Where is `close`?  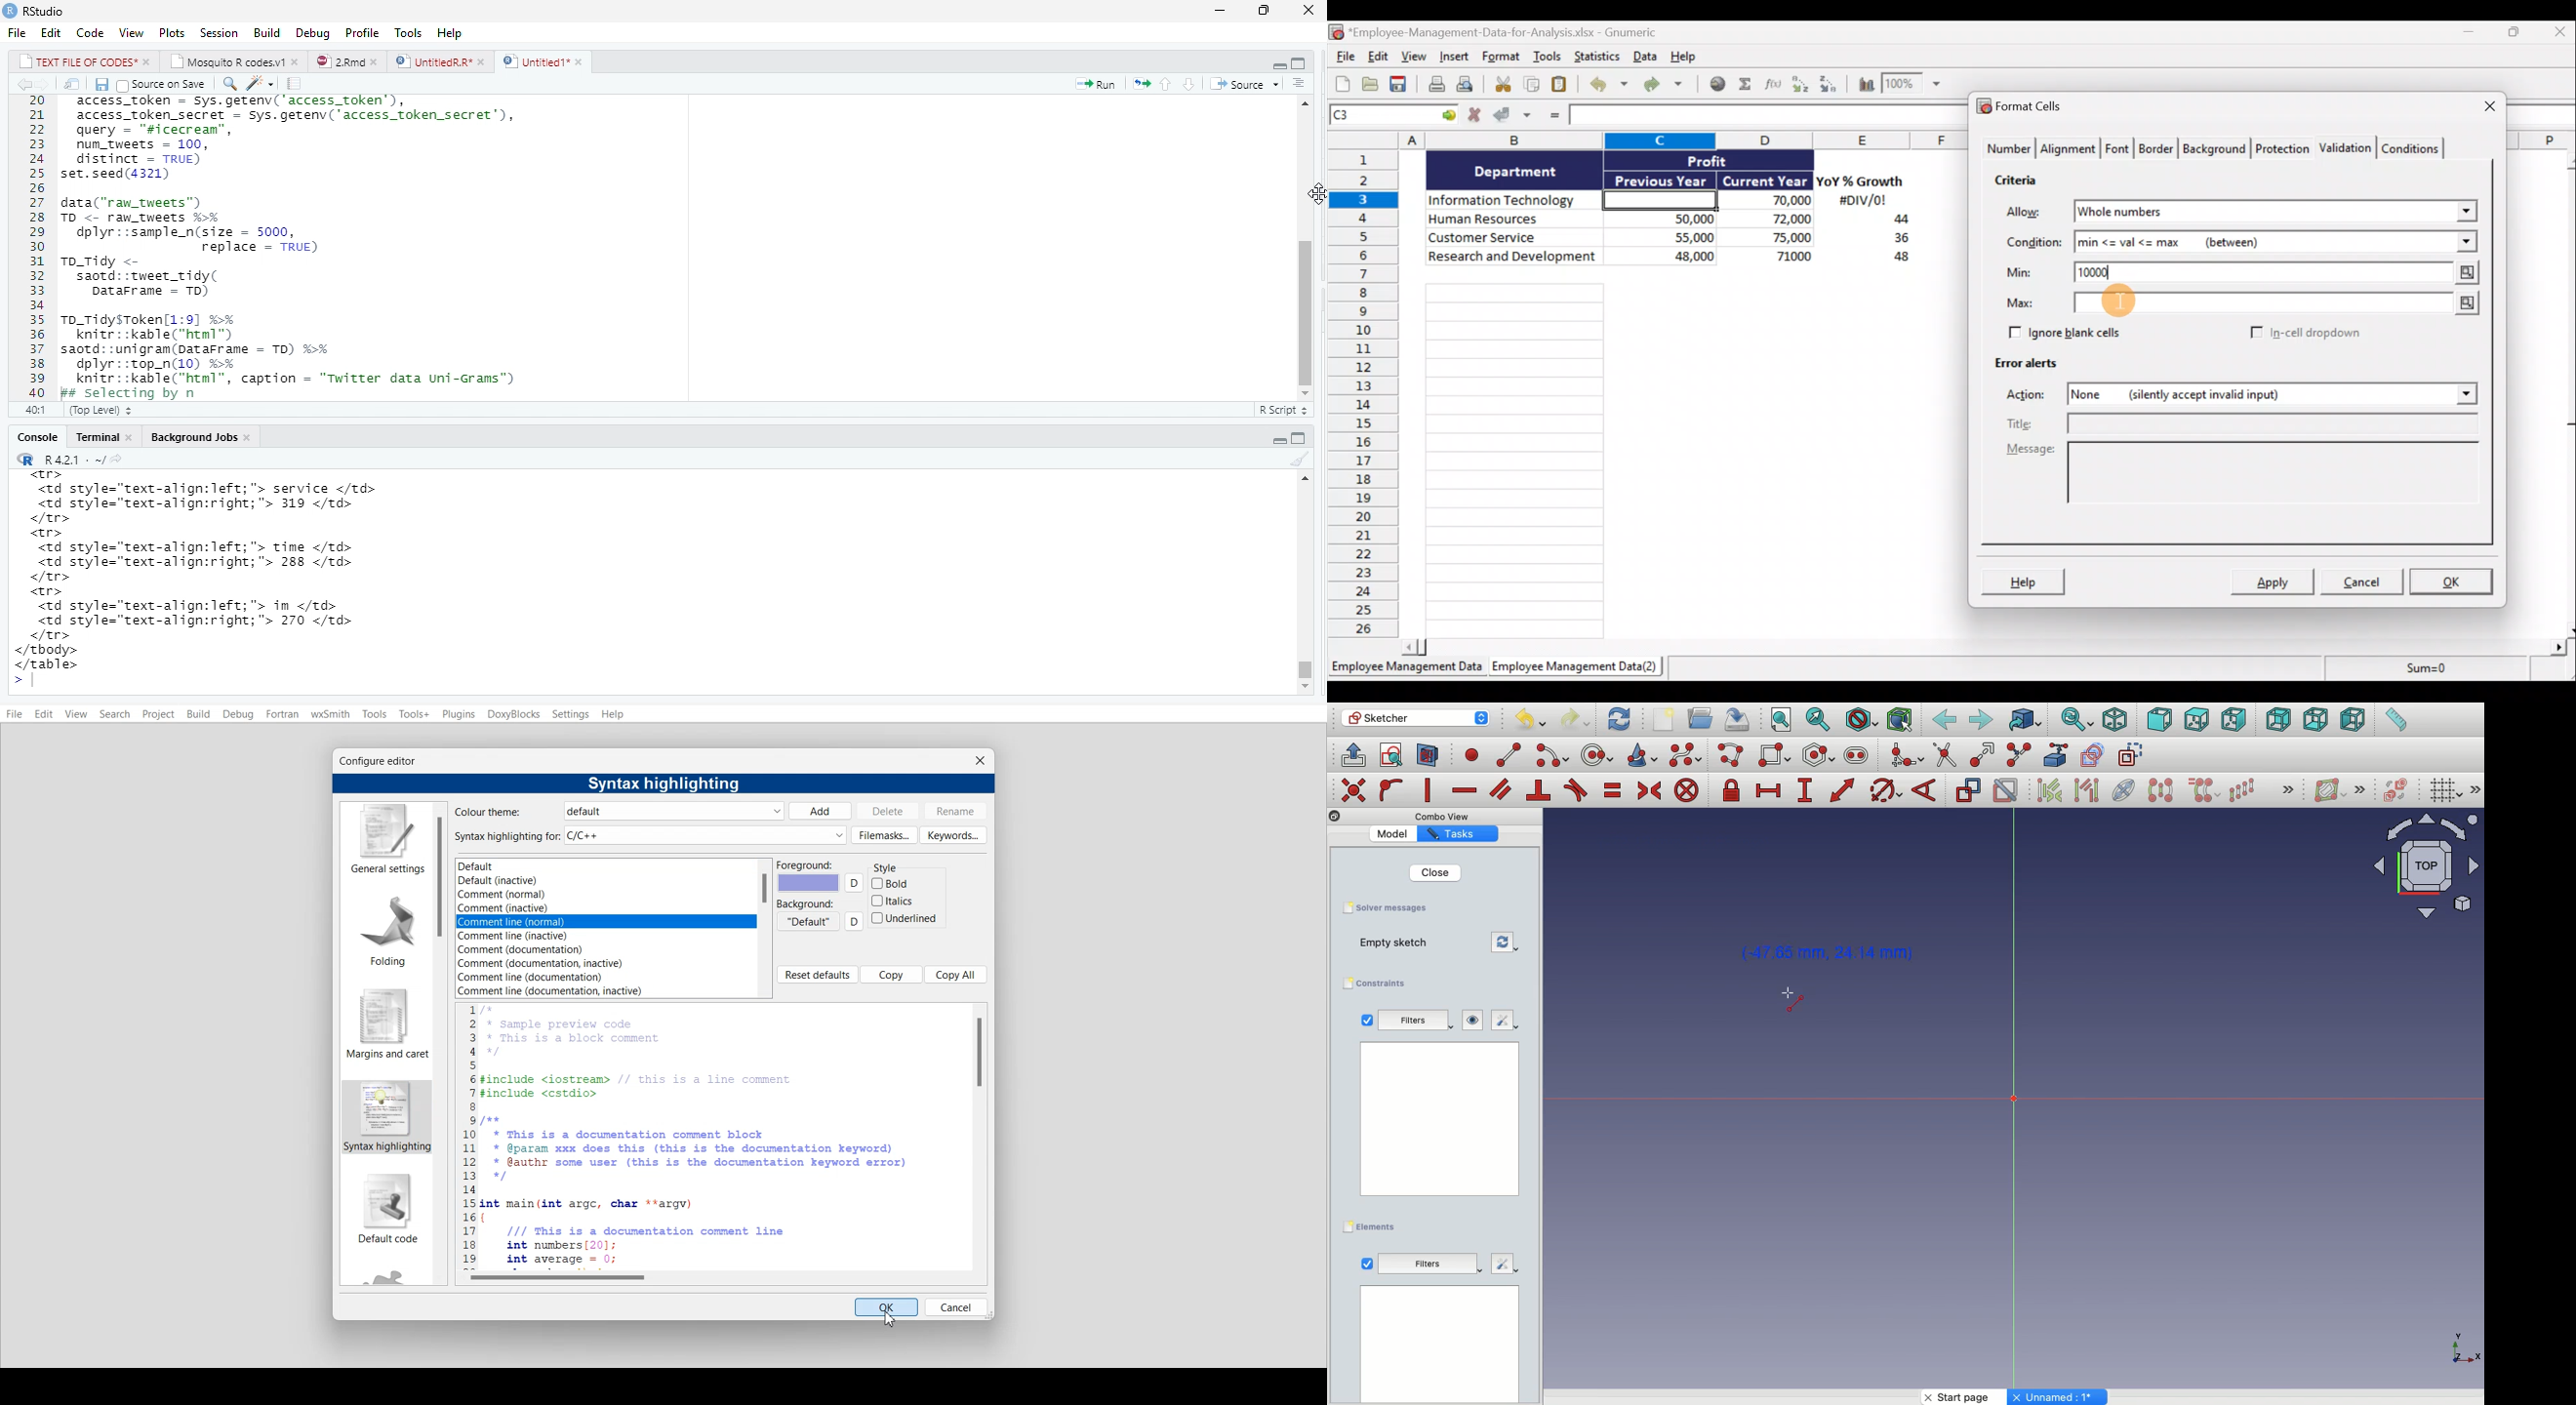
close is located at coordinates (1311, 12).